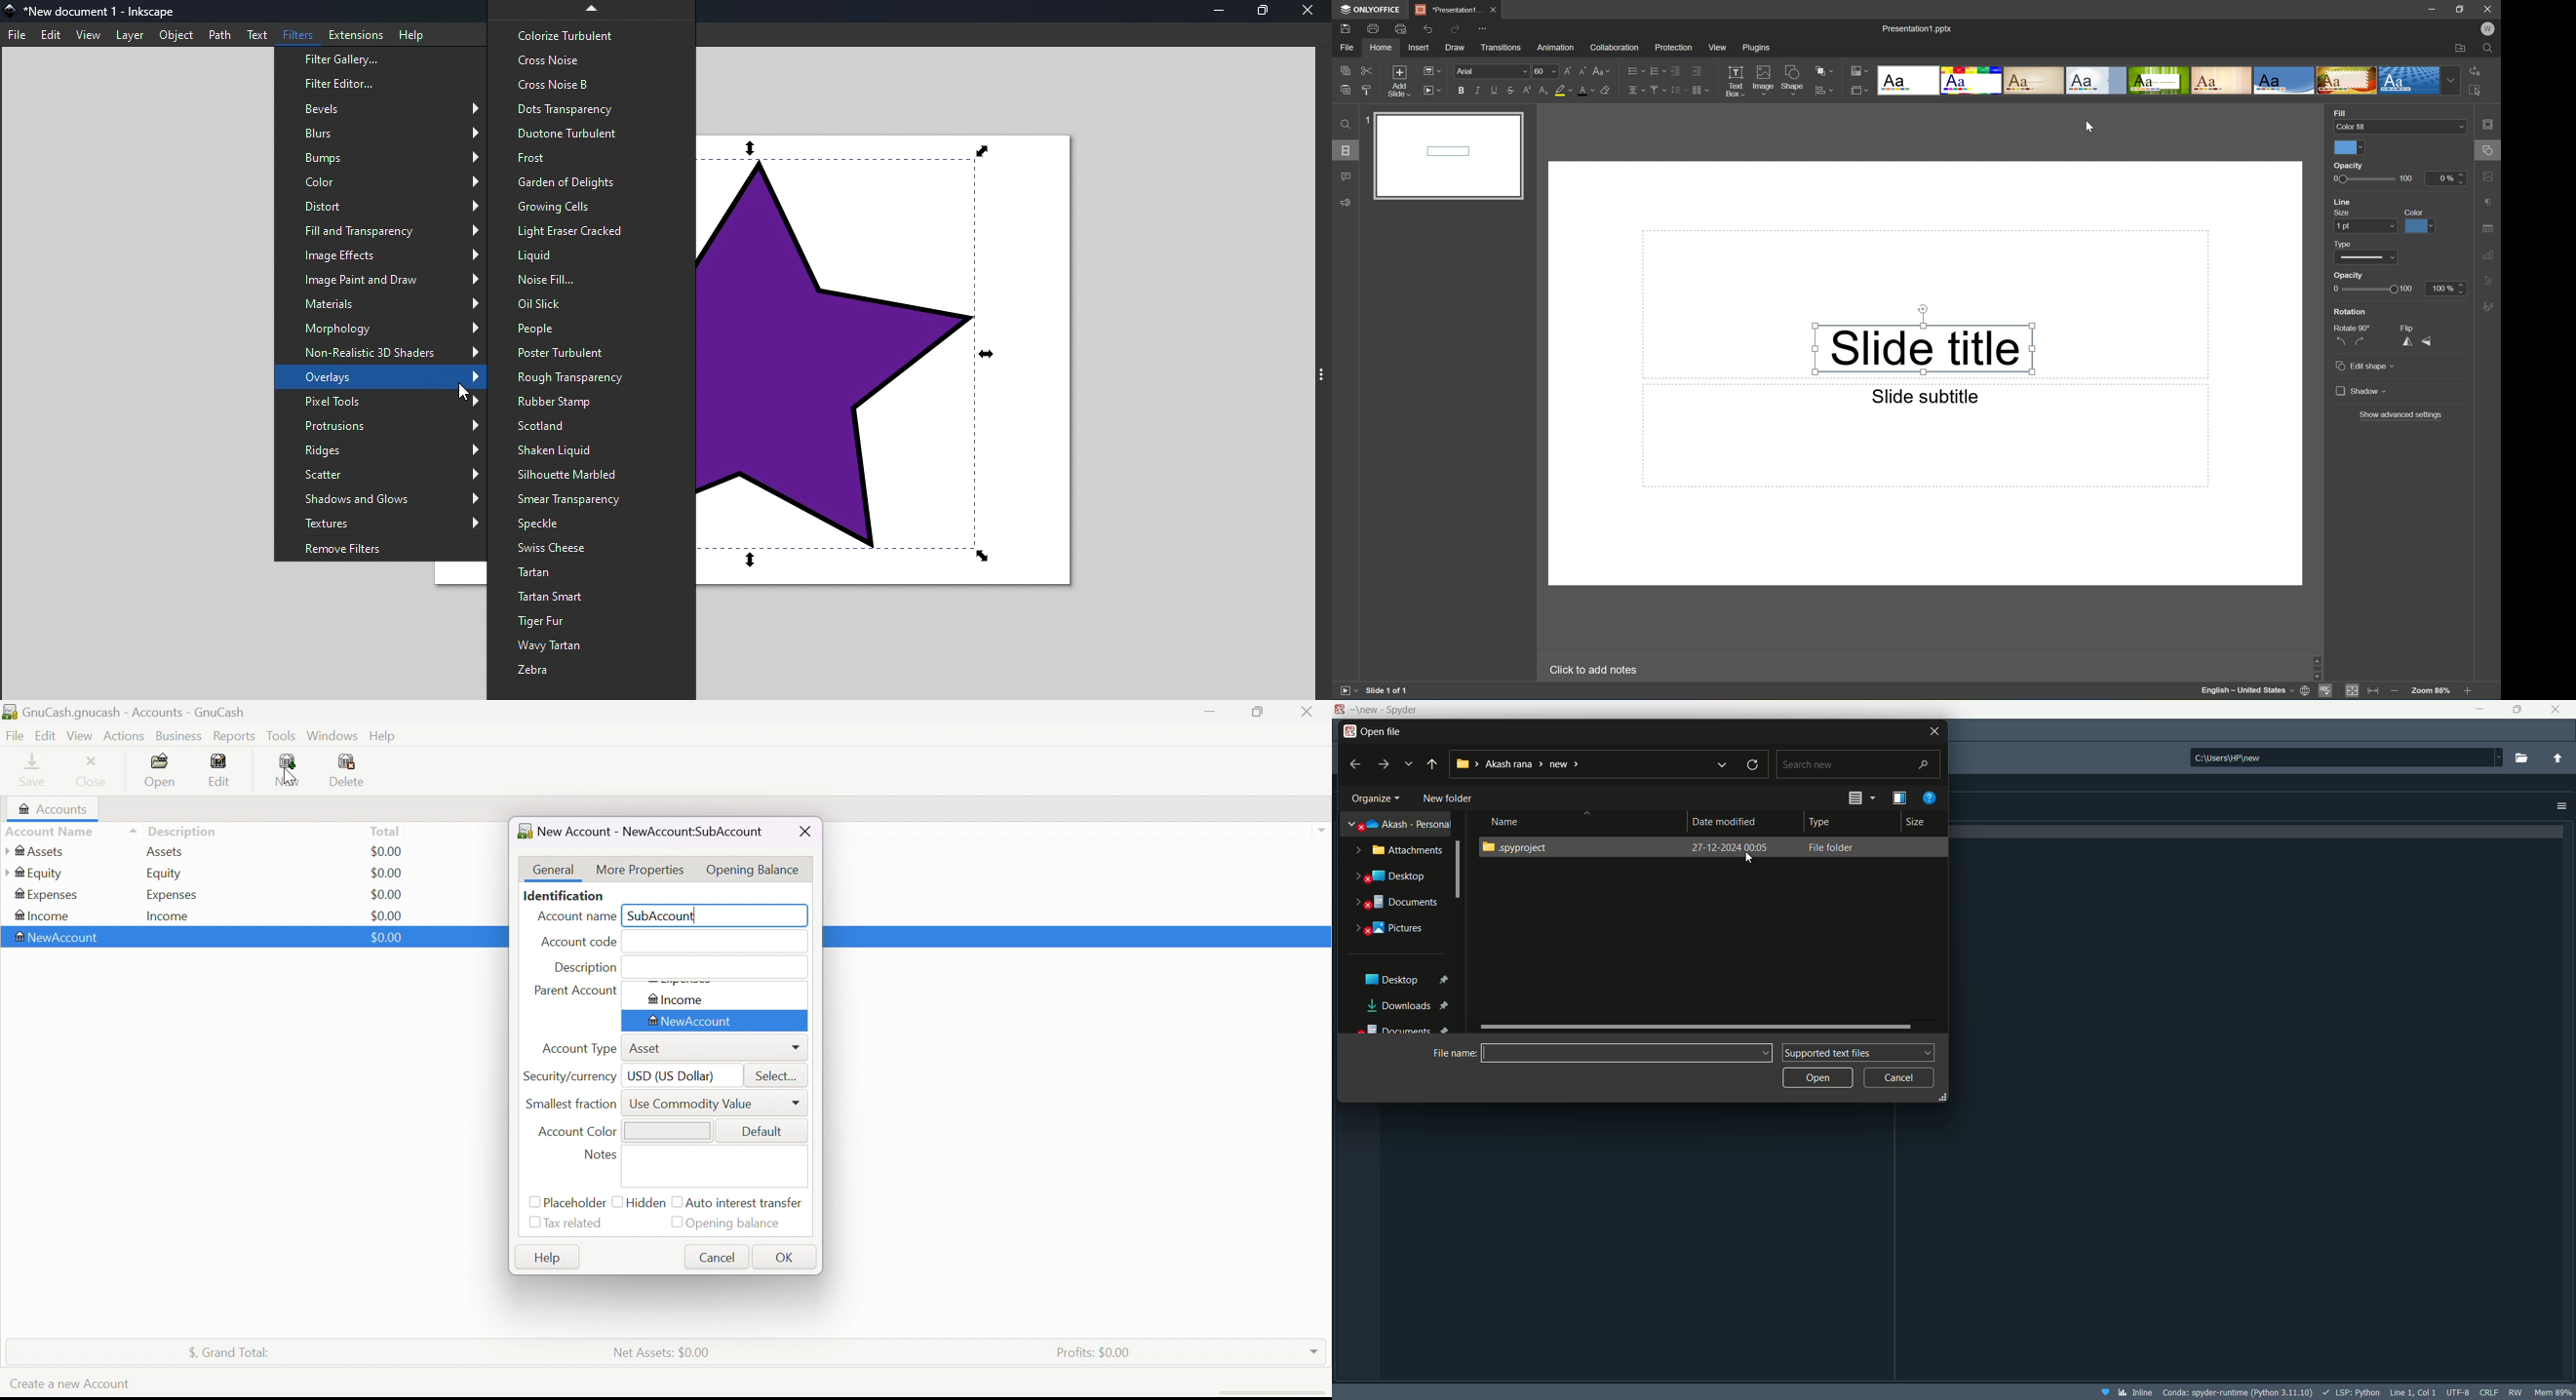 The image size is (2576, 1400). Describe the element at coordinates (384, 108) in the screenshot. I see `Bevels` at that location.